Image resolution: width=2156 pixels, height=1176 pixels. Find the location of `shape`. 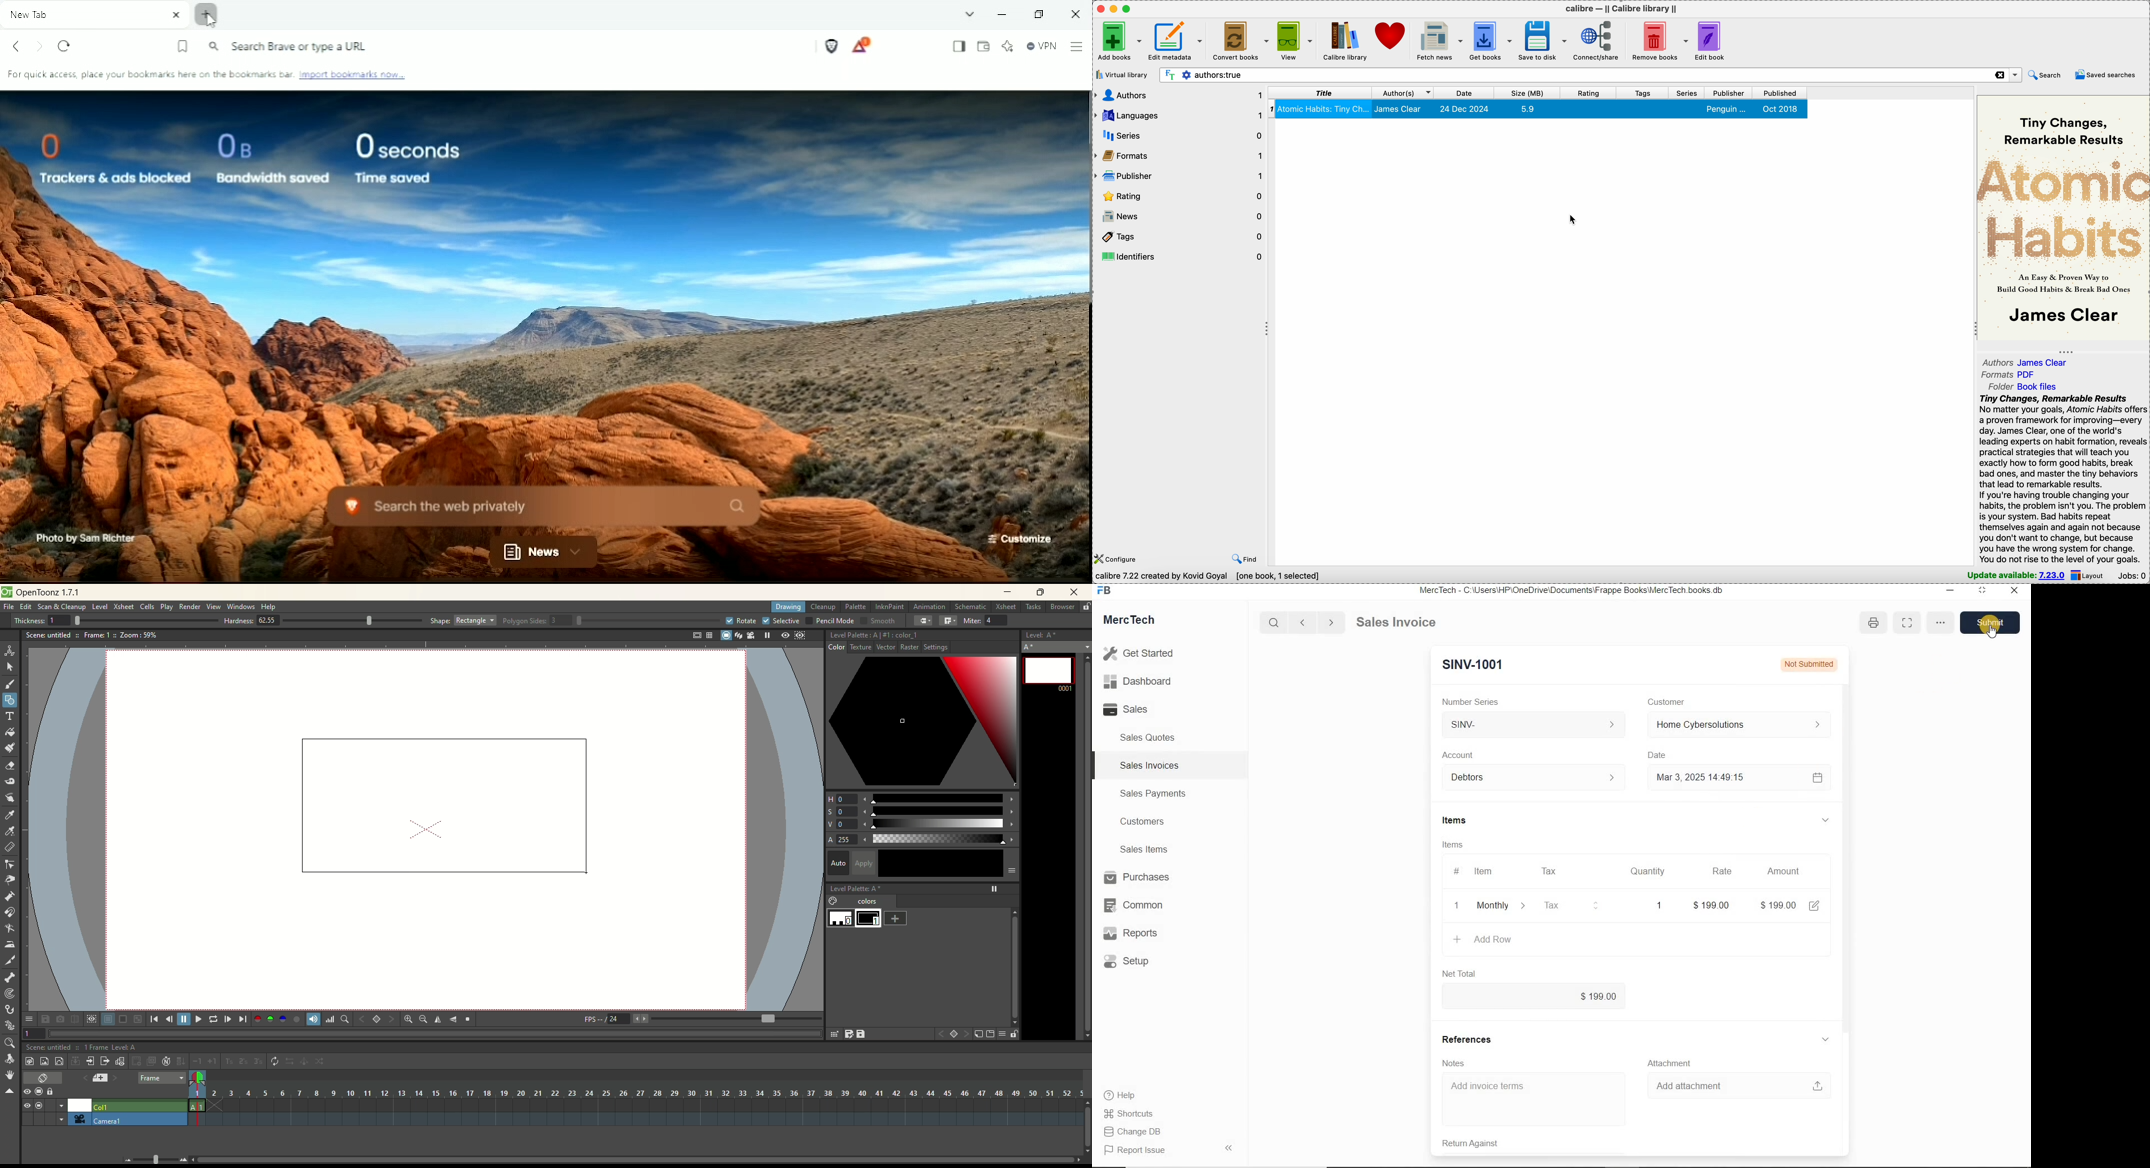

shape is located at coordinates (464, 620).